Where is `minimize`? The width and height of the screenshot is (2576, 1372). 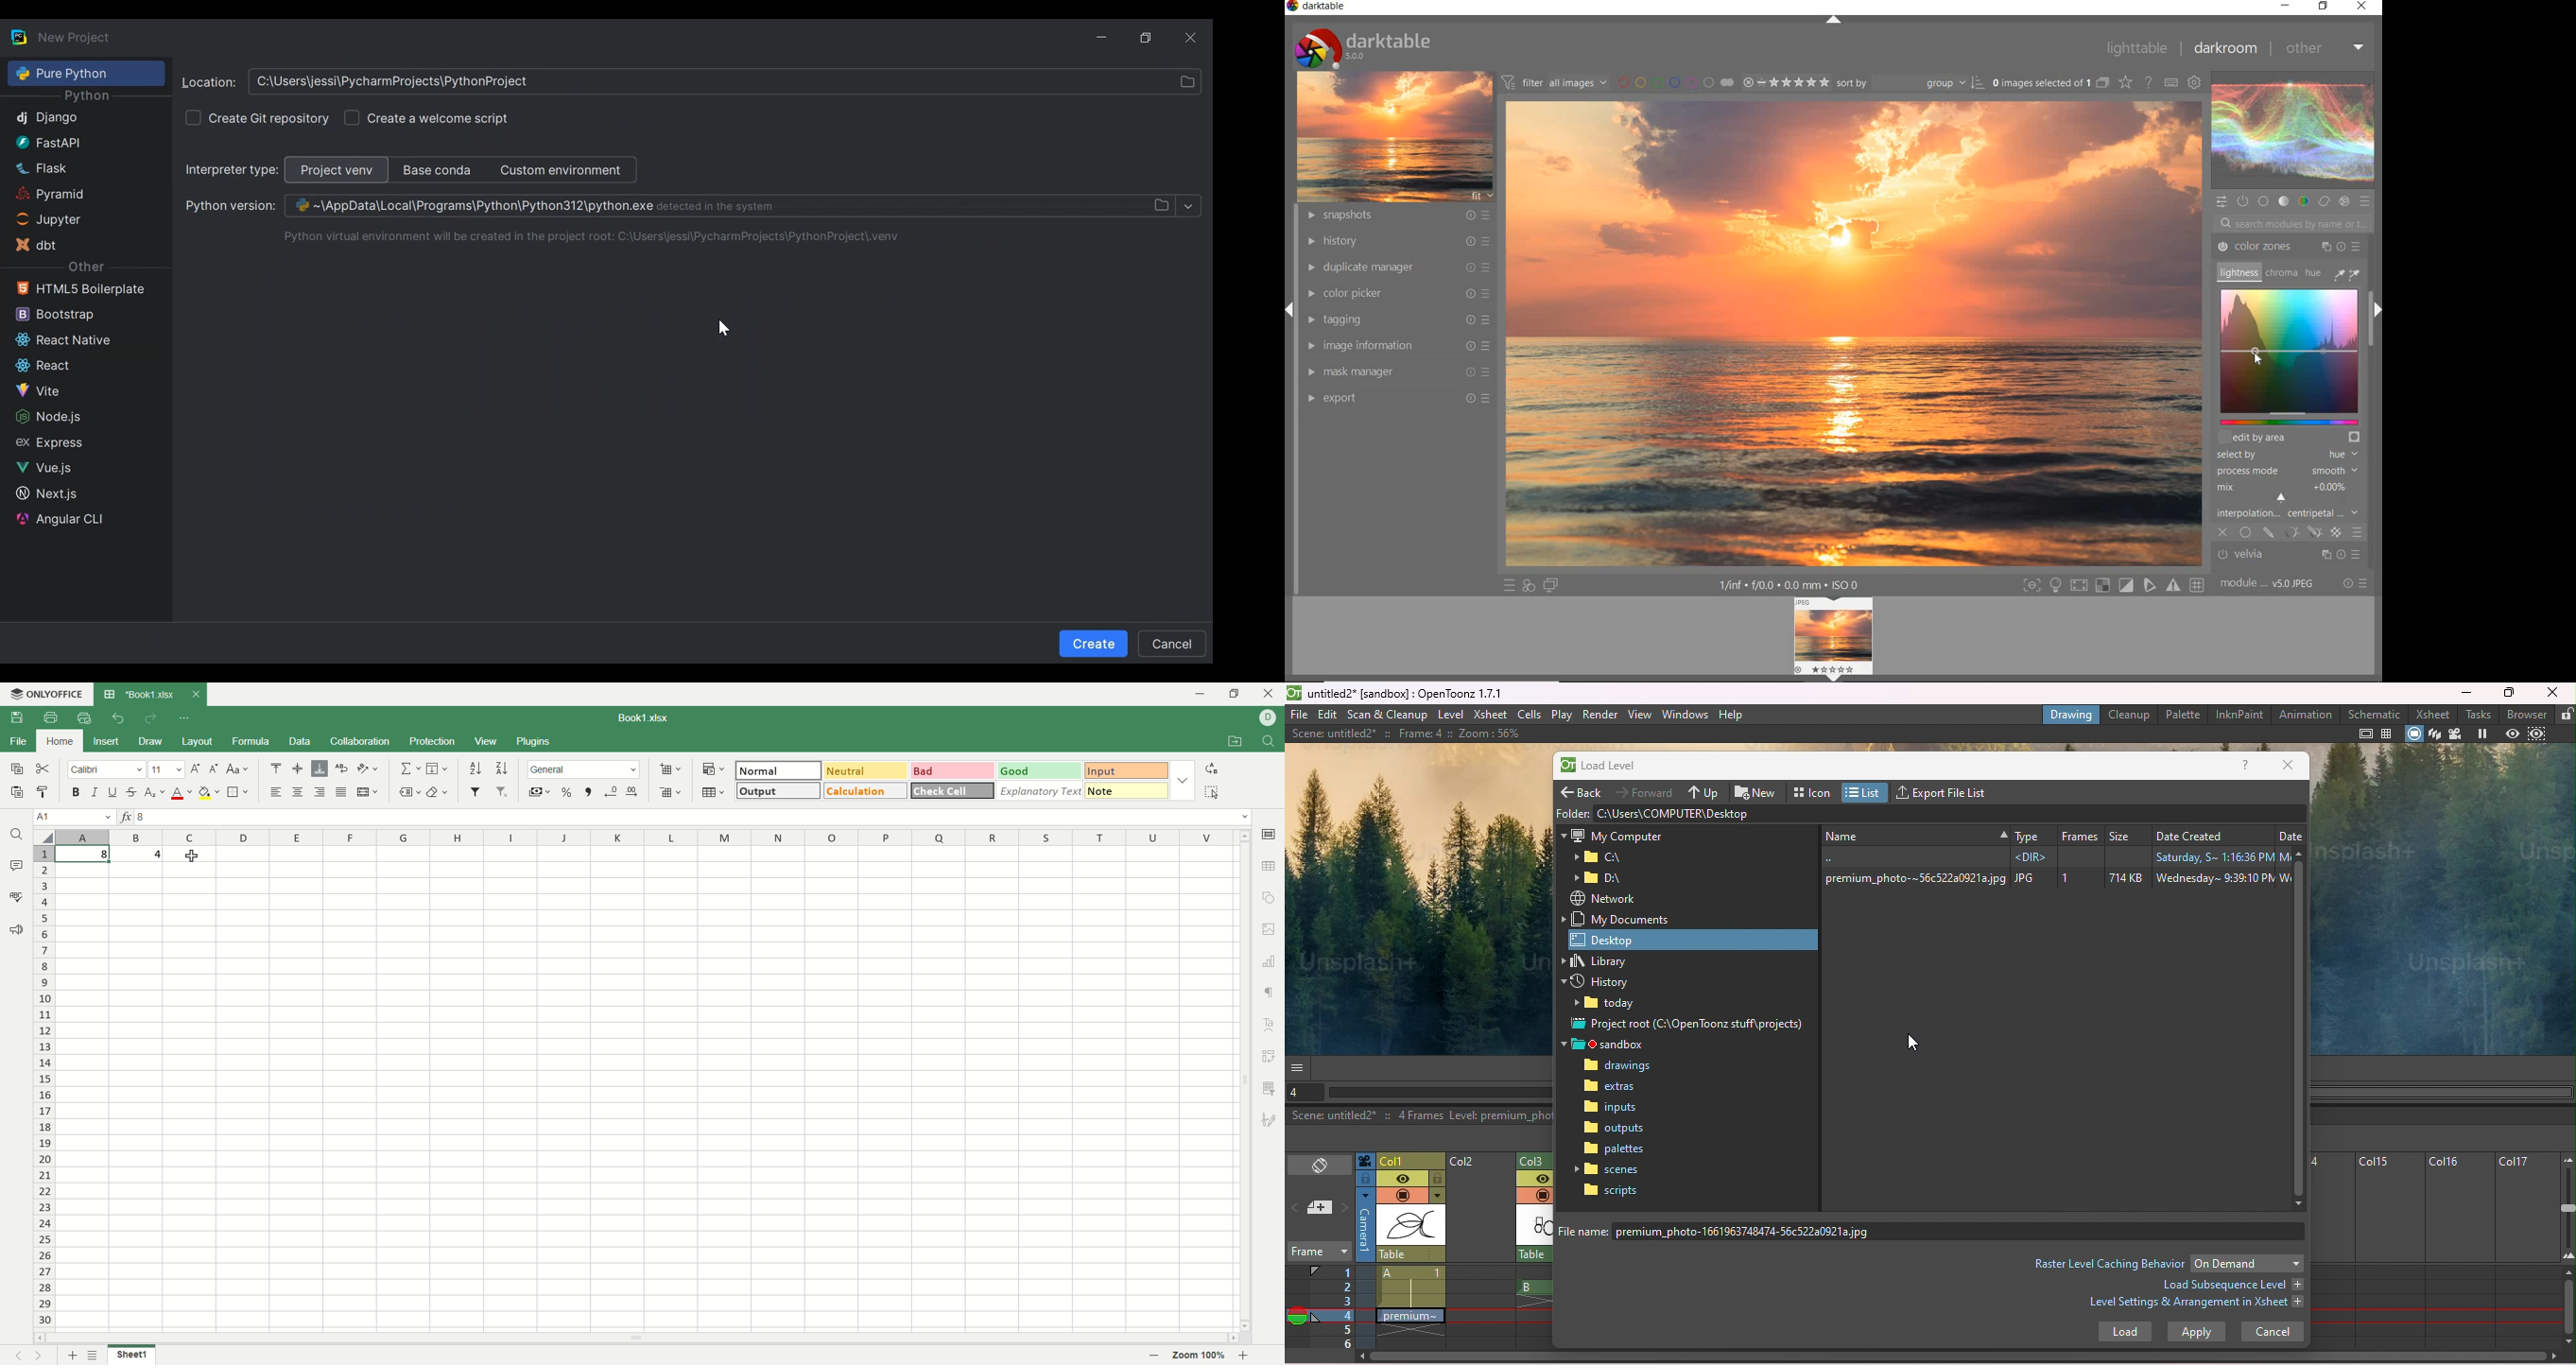
minimize is located at coordinates (1198, 695).